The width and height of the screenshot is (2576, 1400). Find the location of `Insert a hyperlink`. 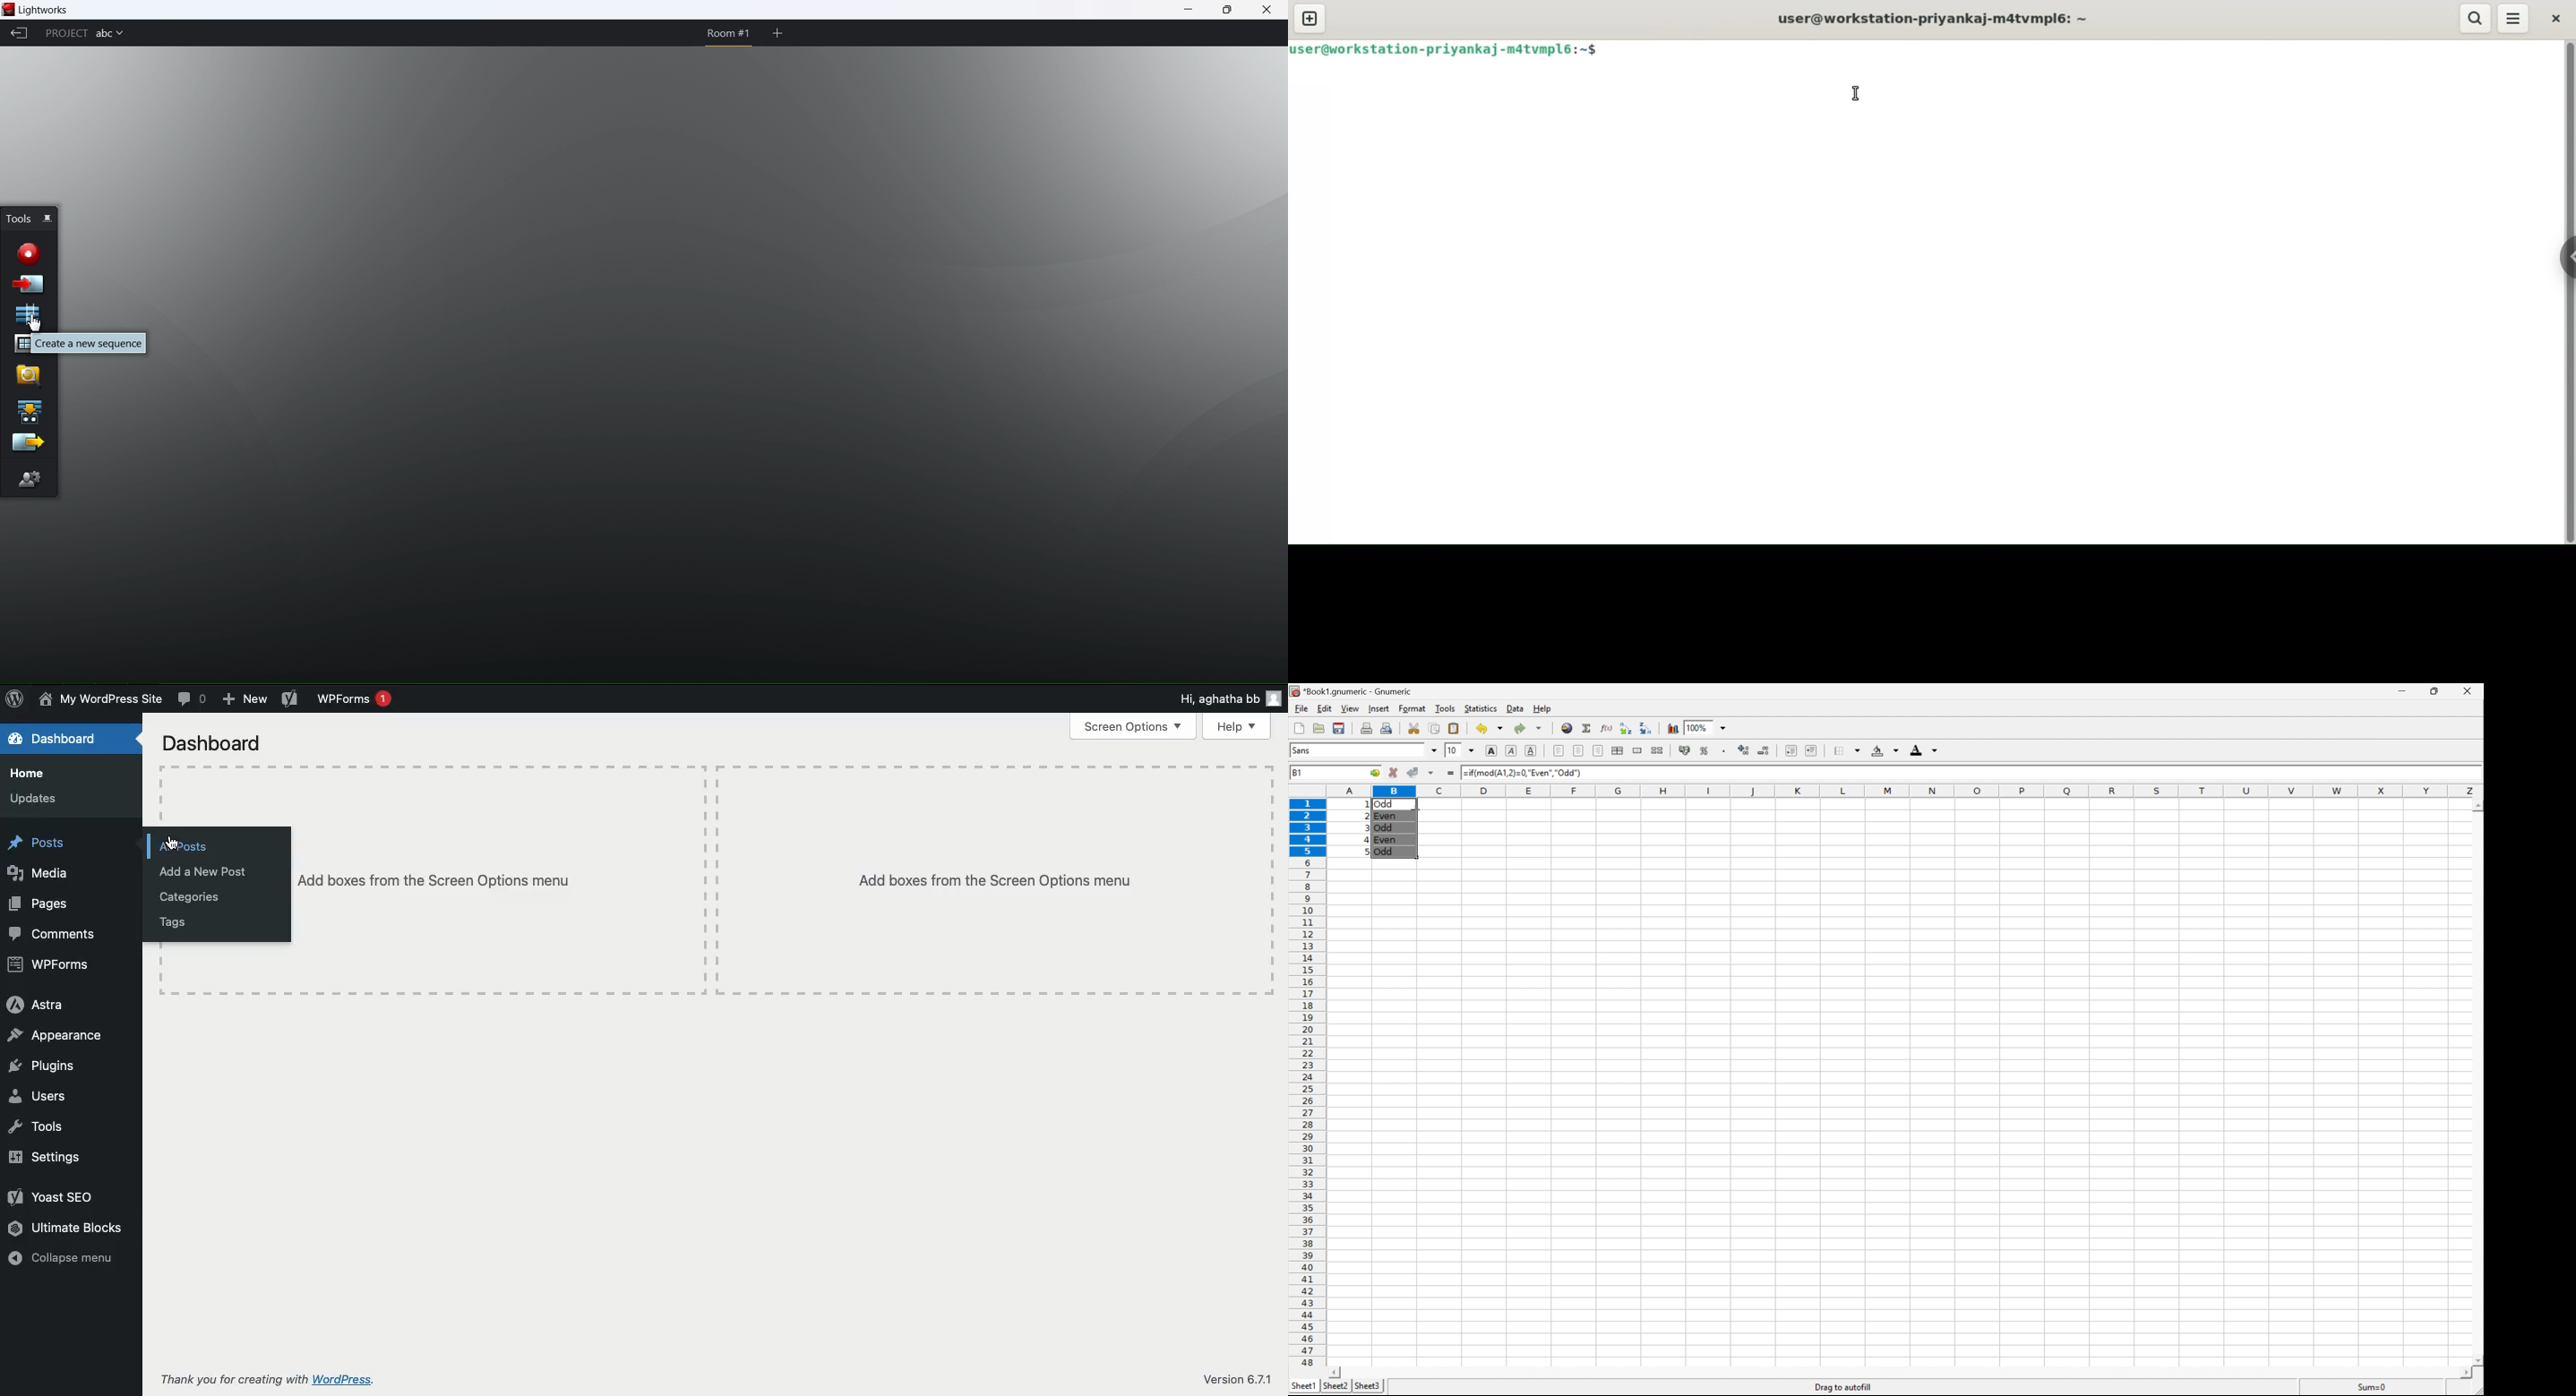

Insert a hyperlink is located at coordinates (1567, 729).